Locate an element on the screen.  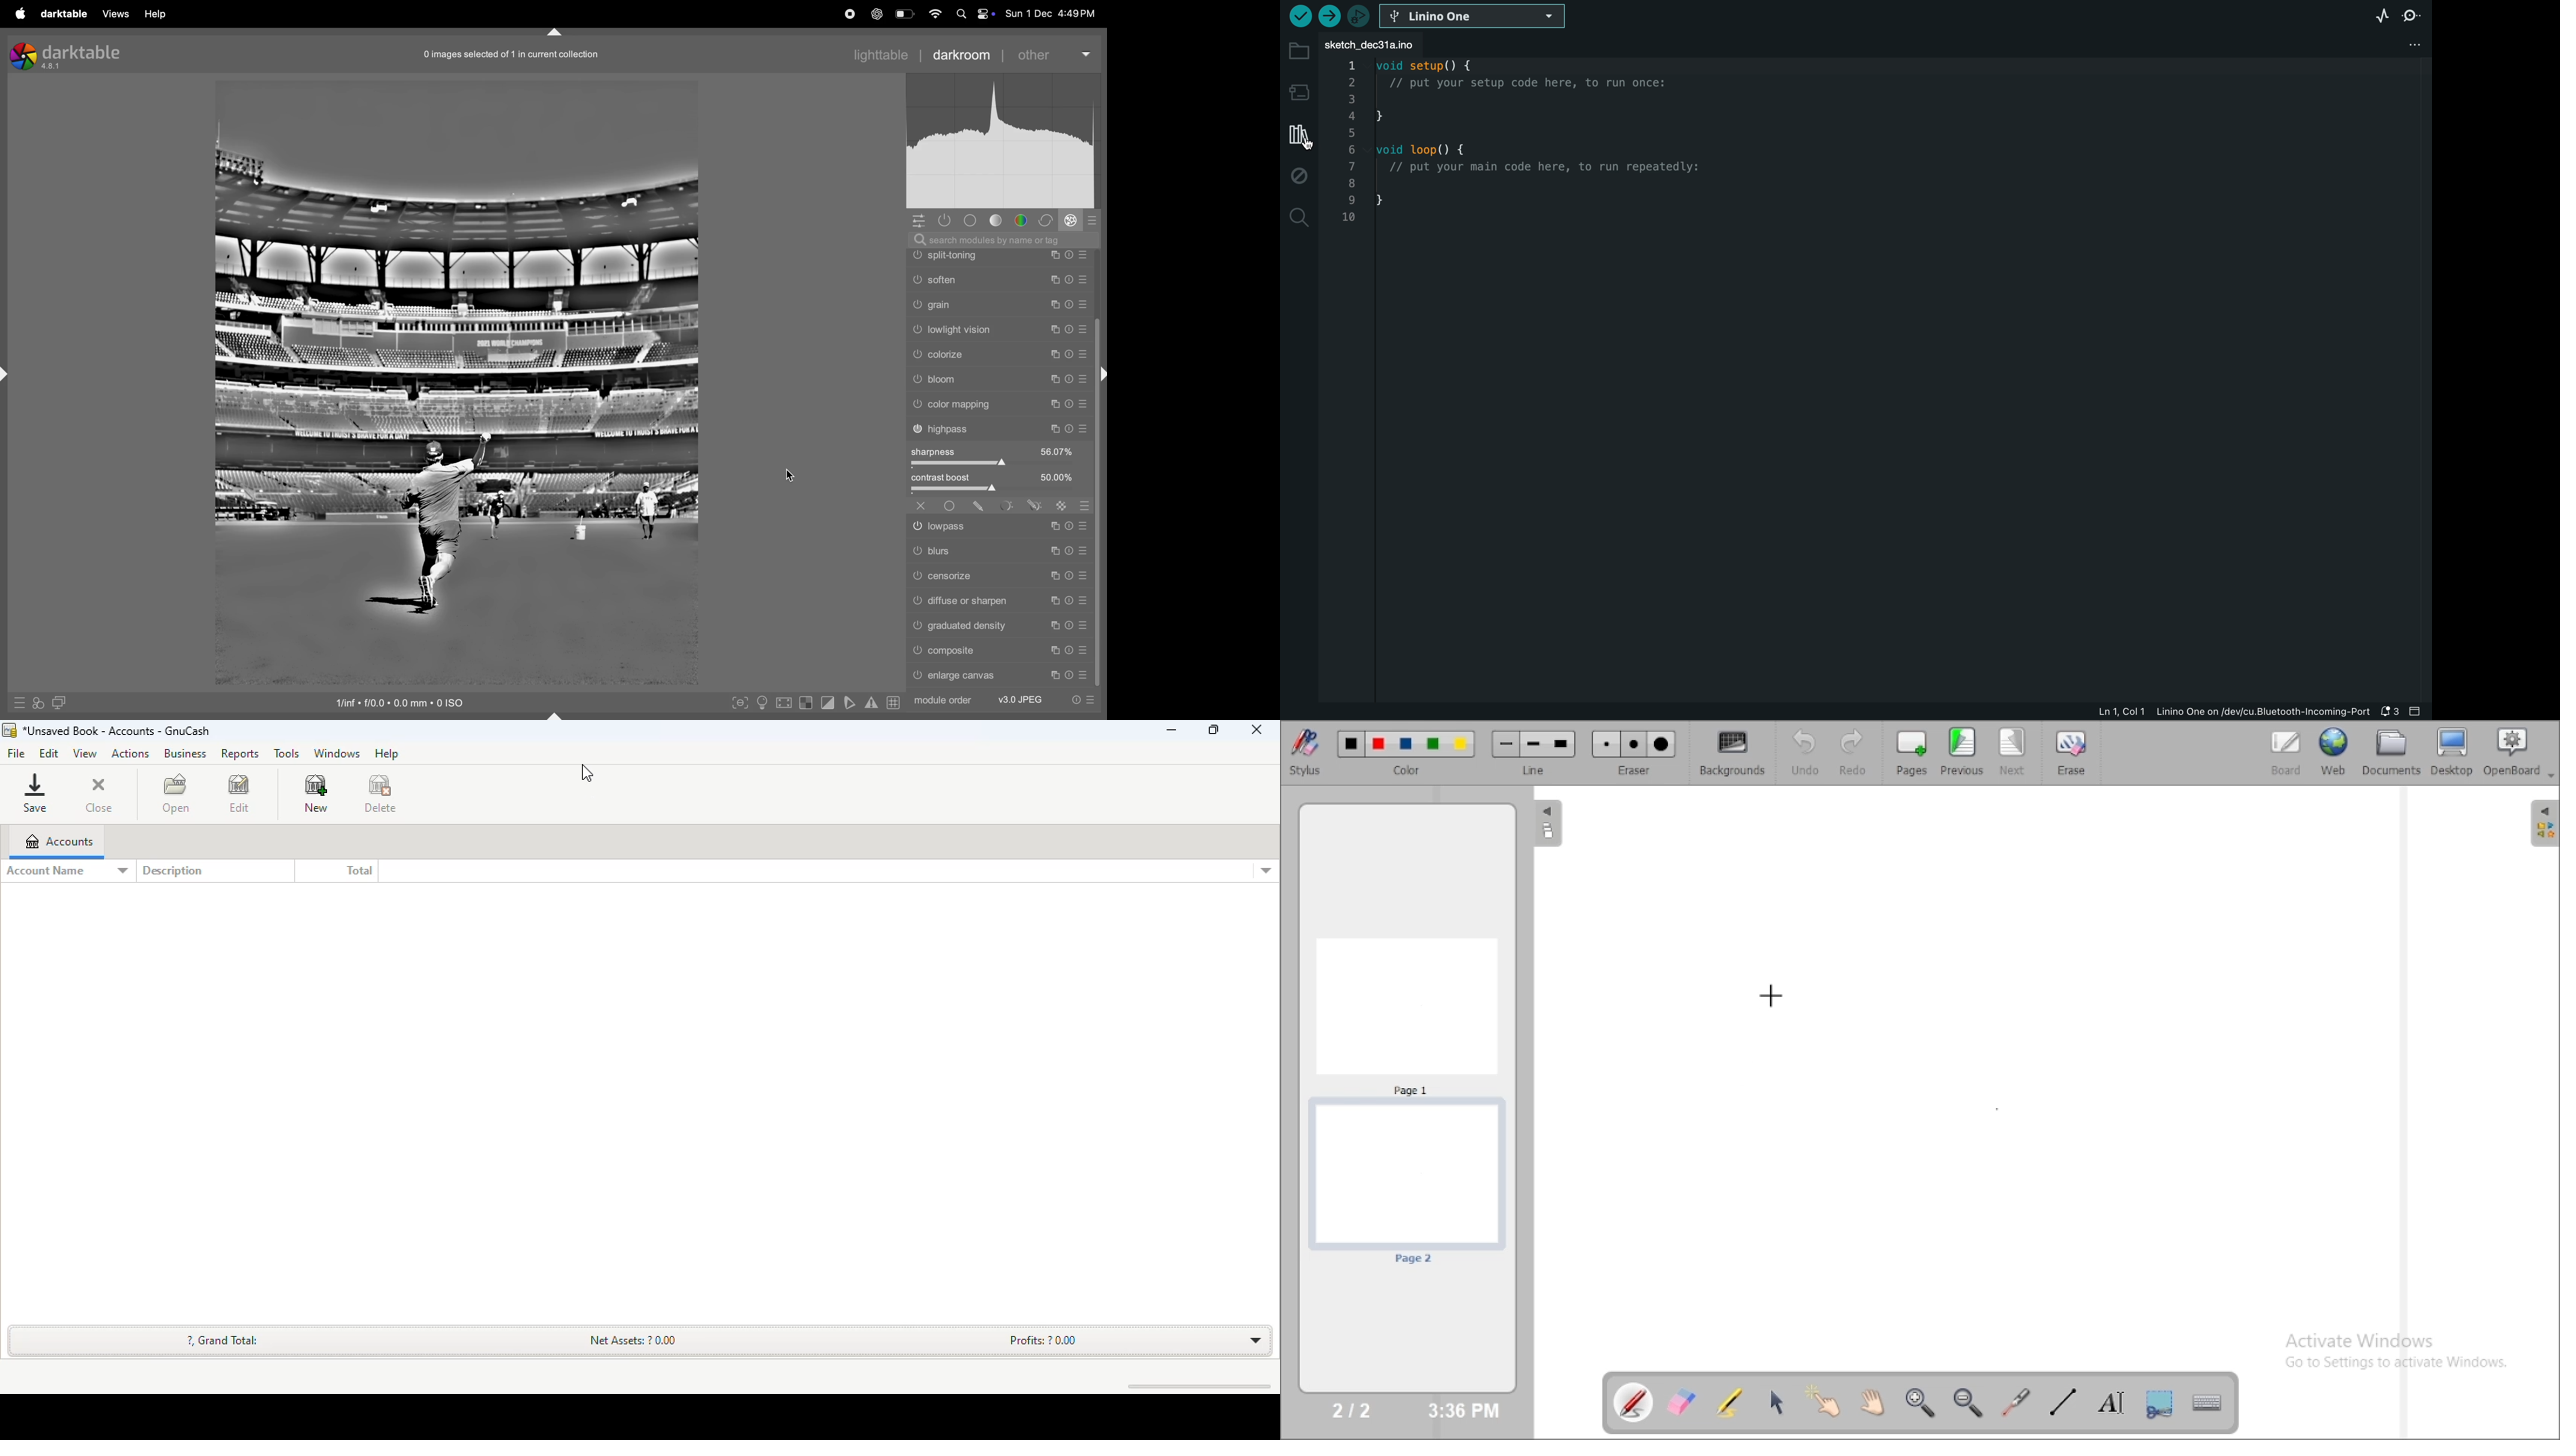
Large line is located at coordinates (1562, 745).